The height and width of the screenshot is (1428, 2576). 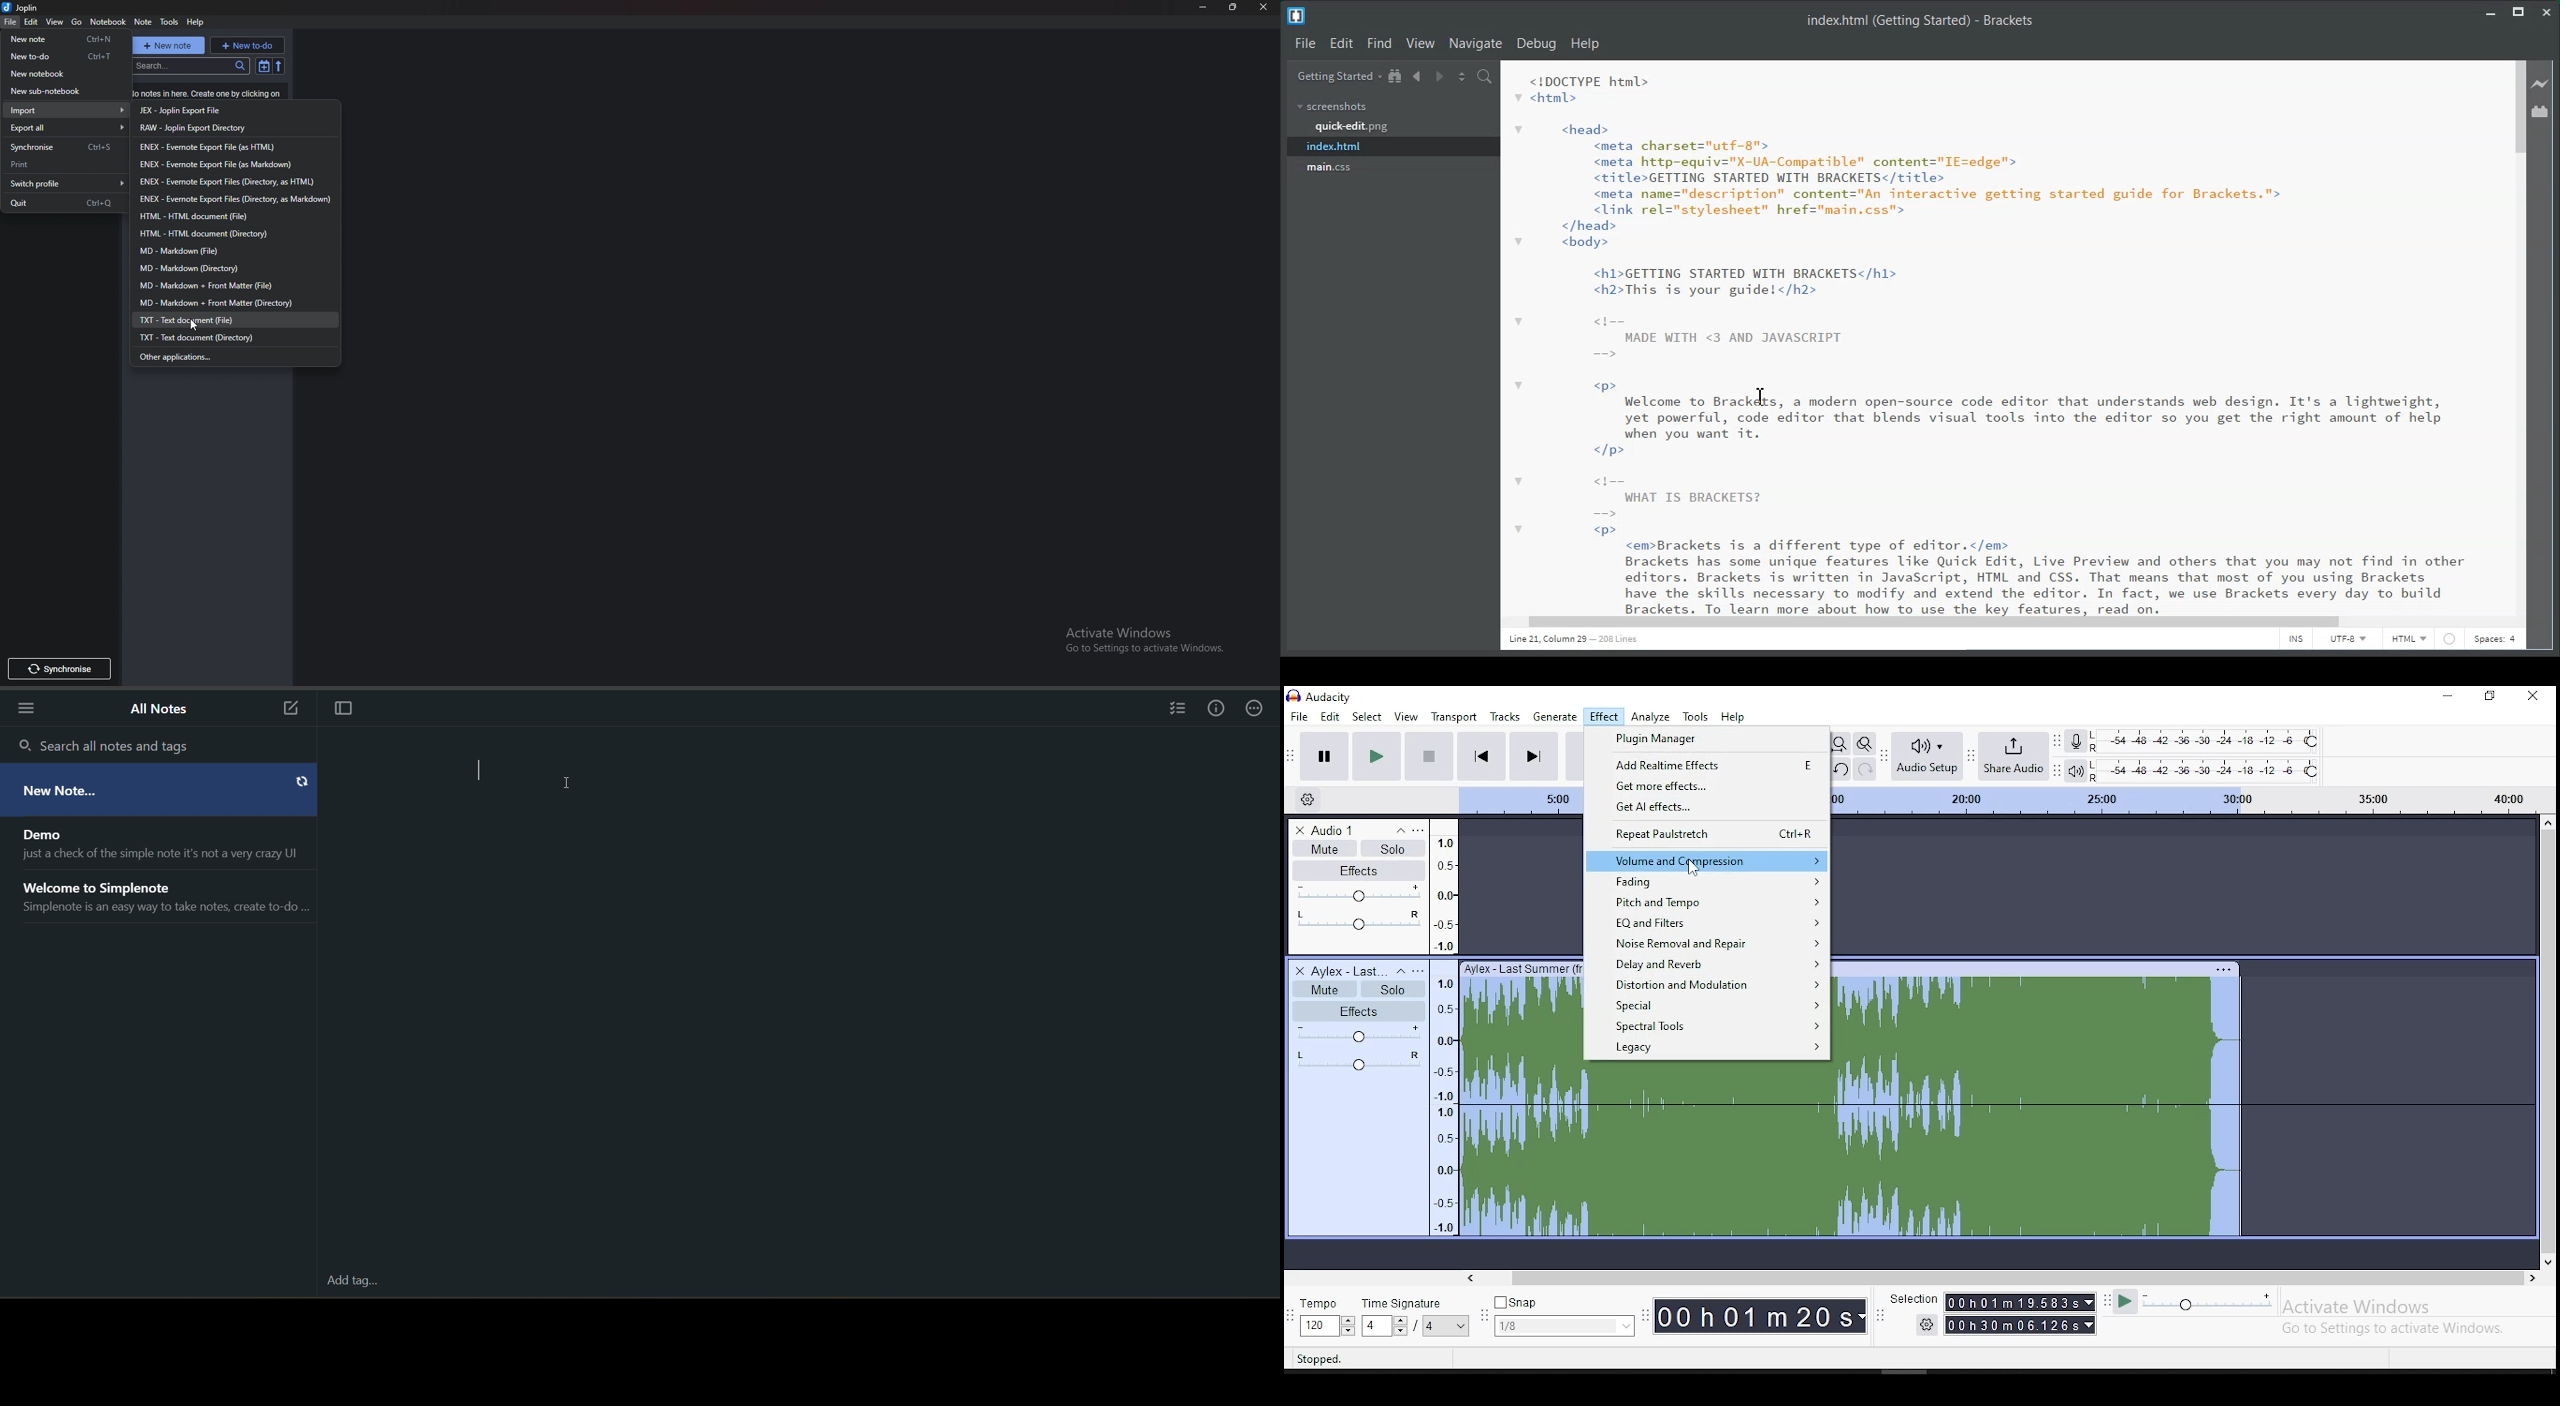 I want to click on get AI effects, so click(x=1705, y=809).